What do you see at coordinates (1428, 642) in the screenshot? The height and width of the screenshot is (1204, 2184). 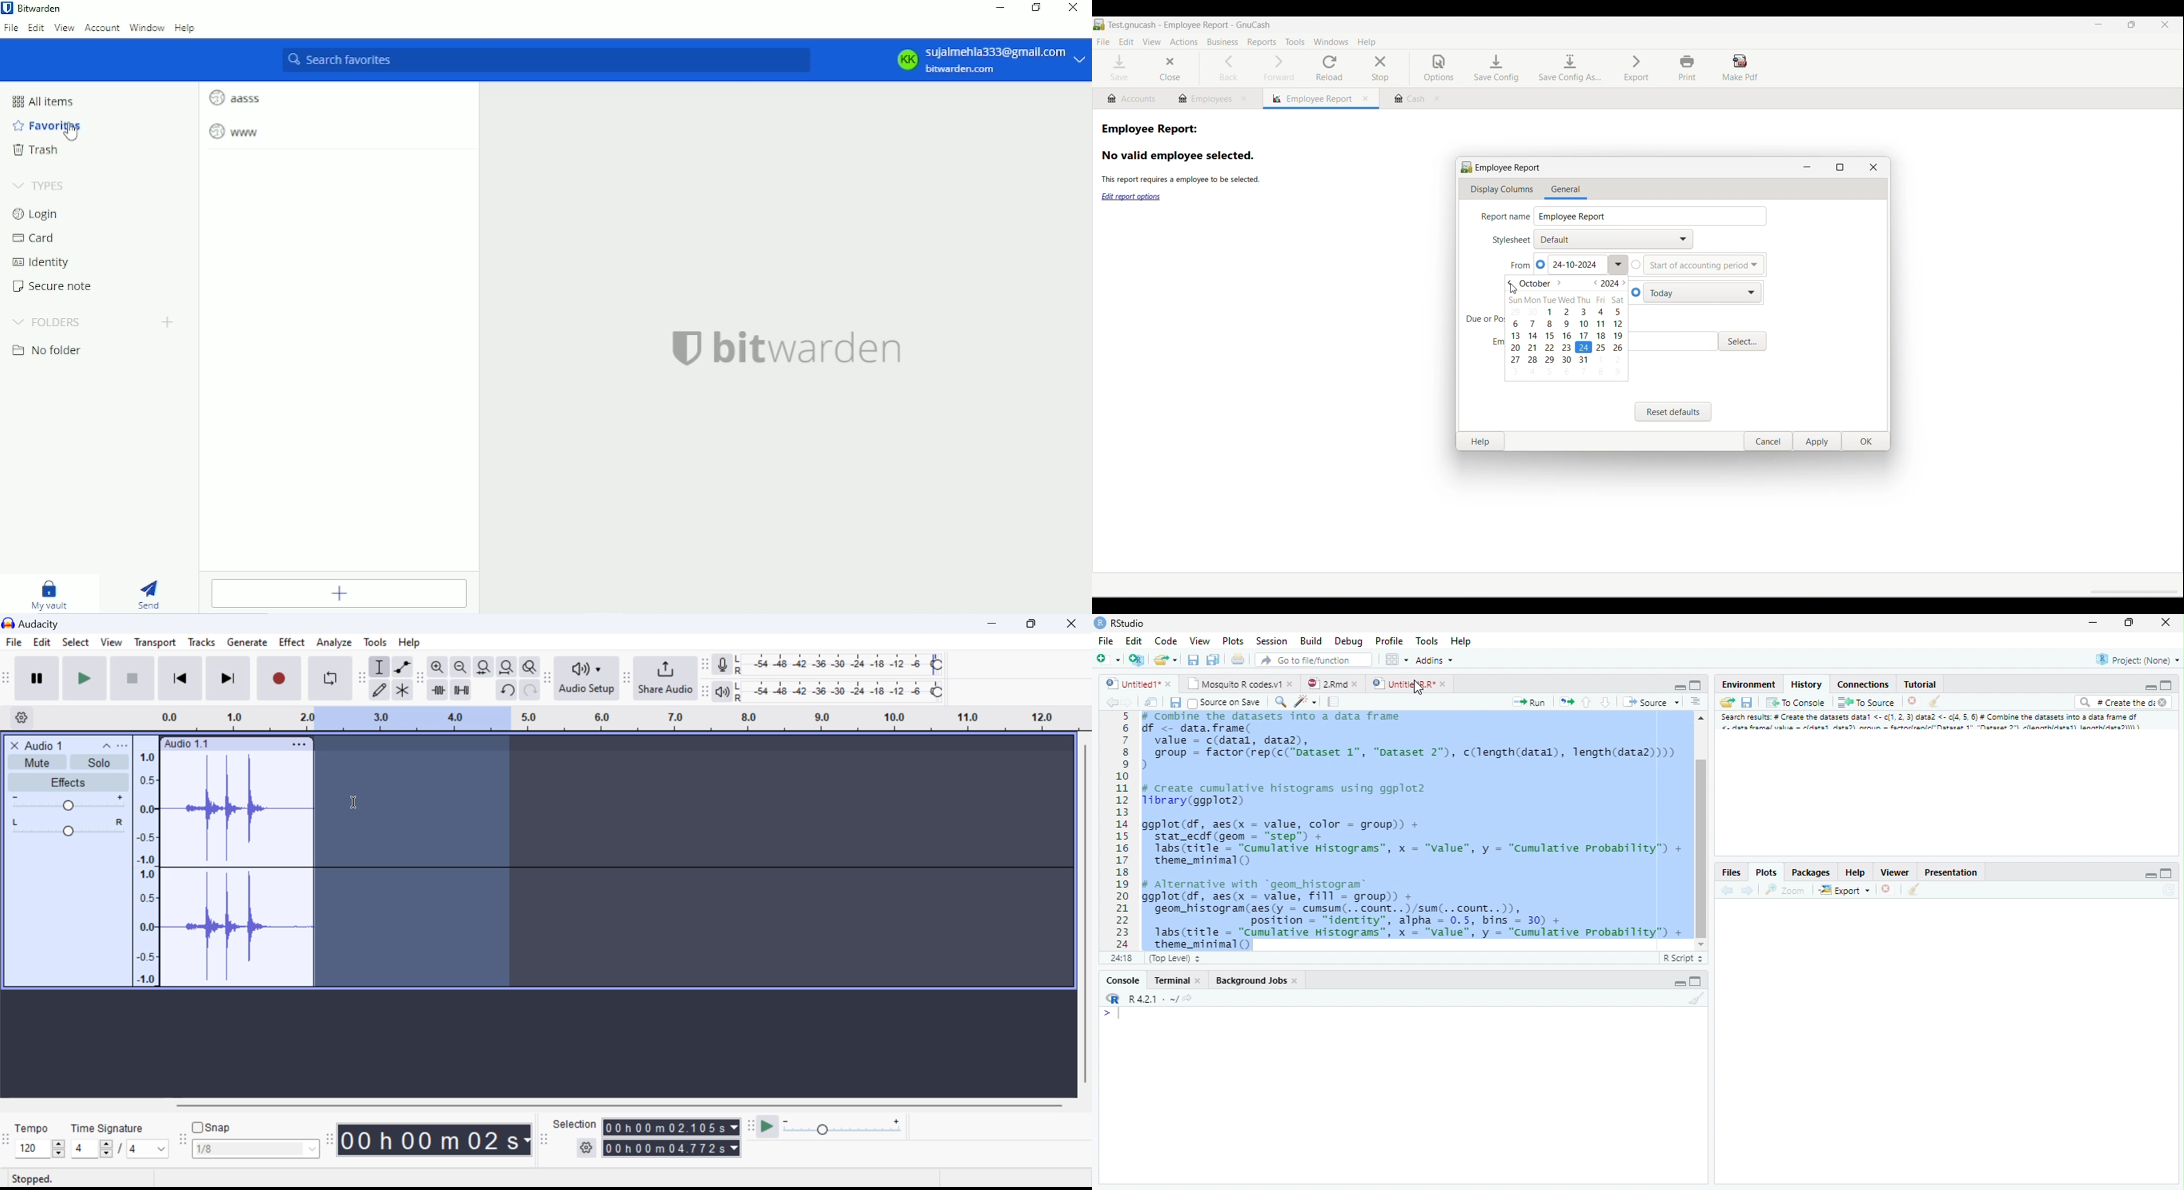 I see `Tools` at bounding box center [1428, 642].